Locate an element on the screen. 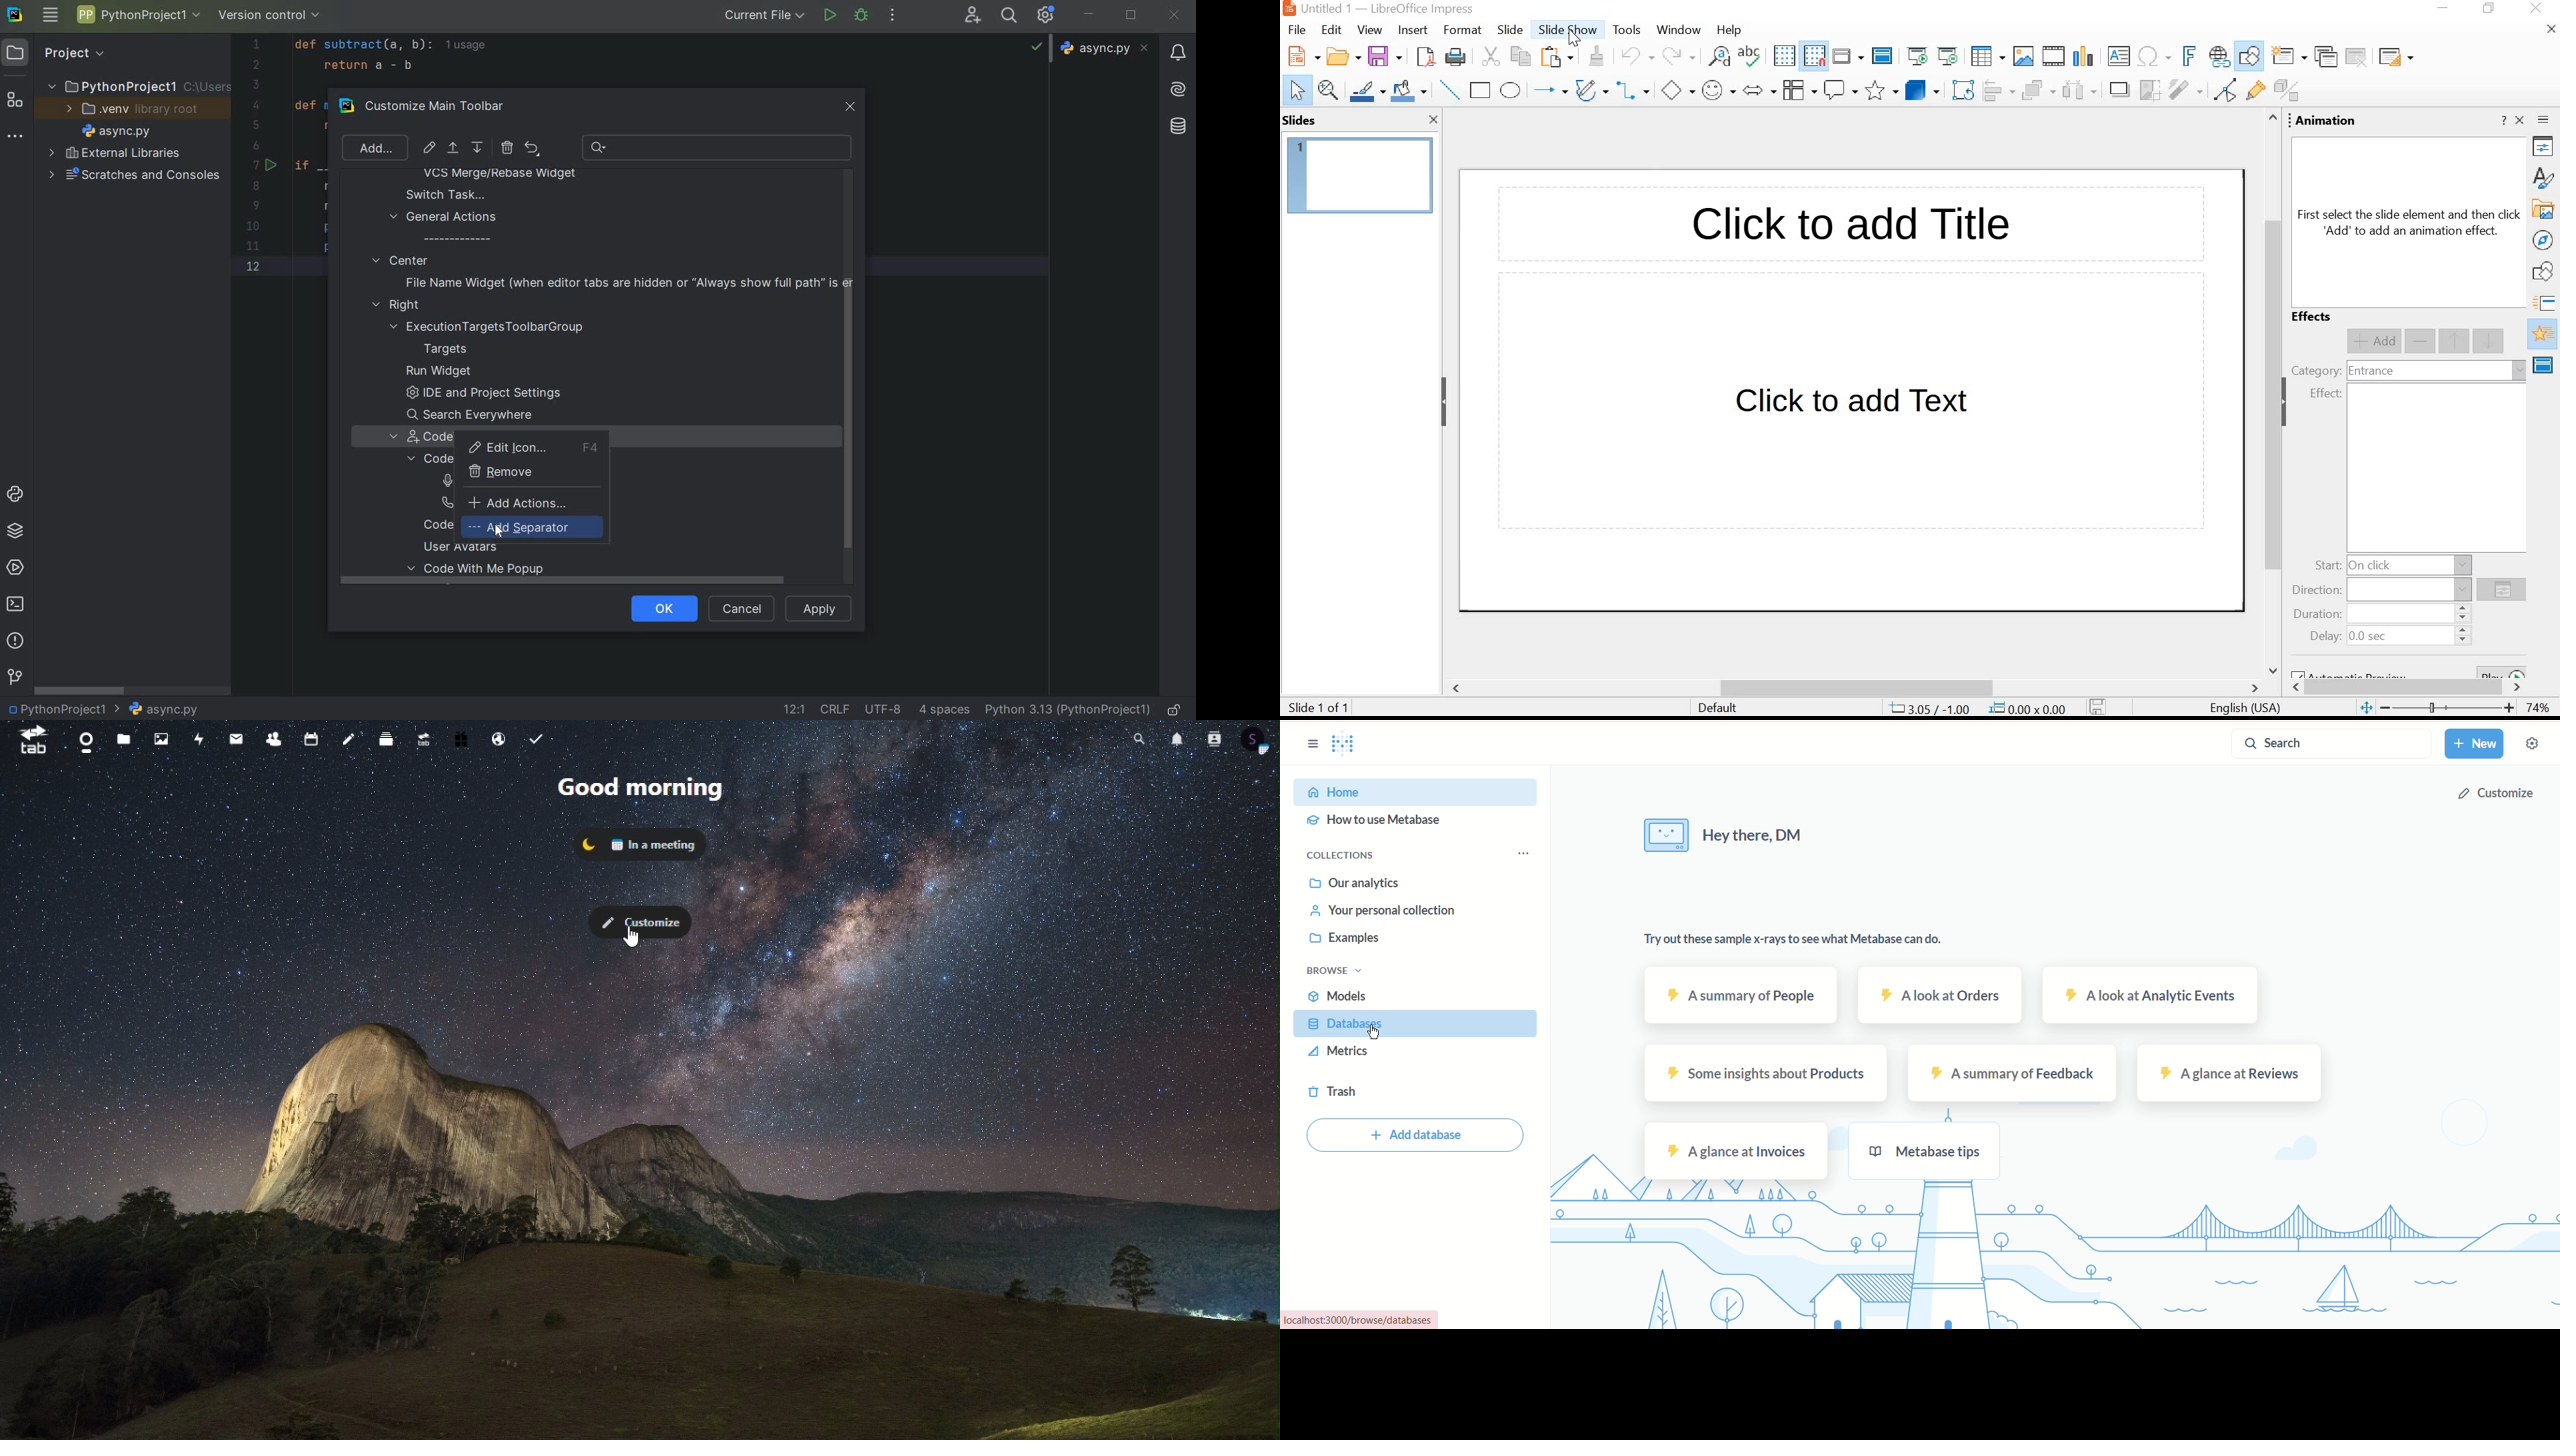  cursor is located at coordinates (1573, 39).